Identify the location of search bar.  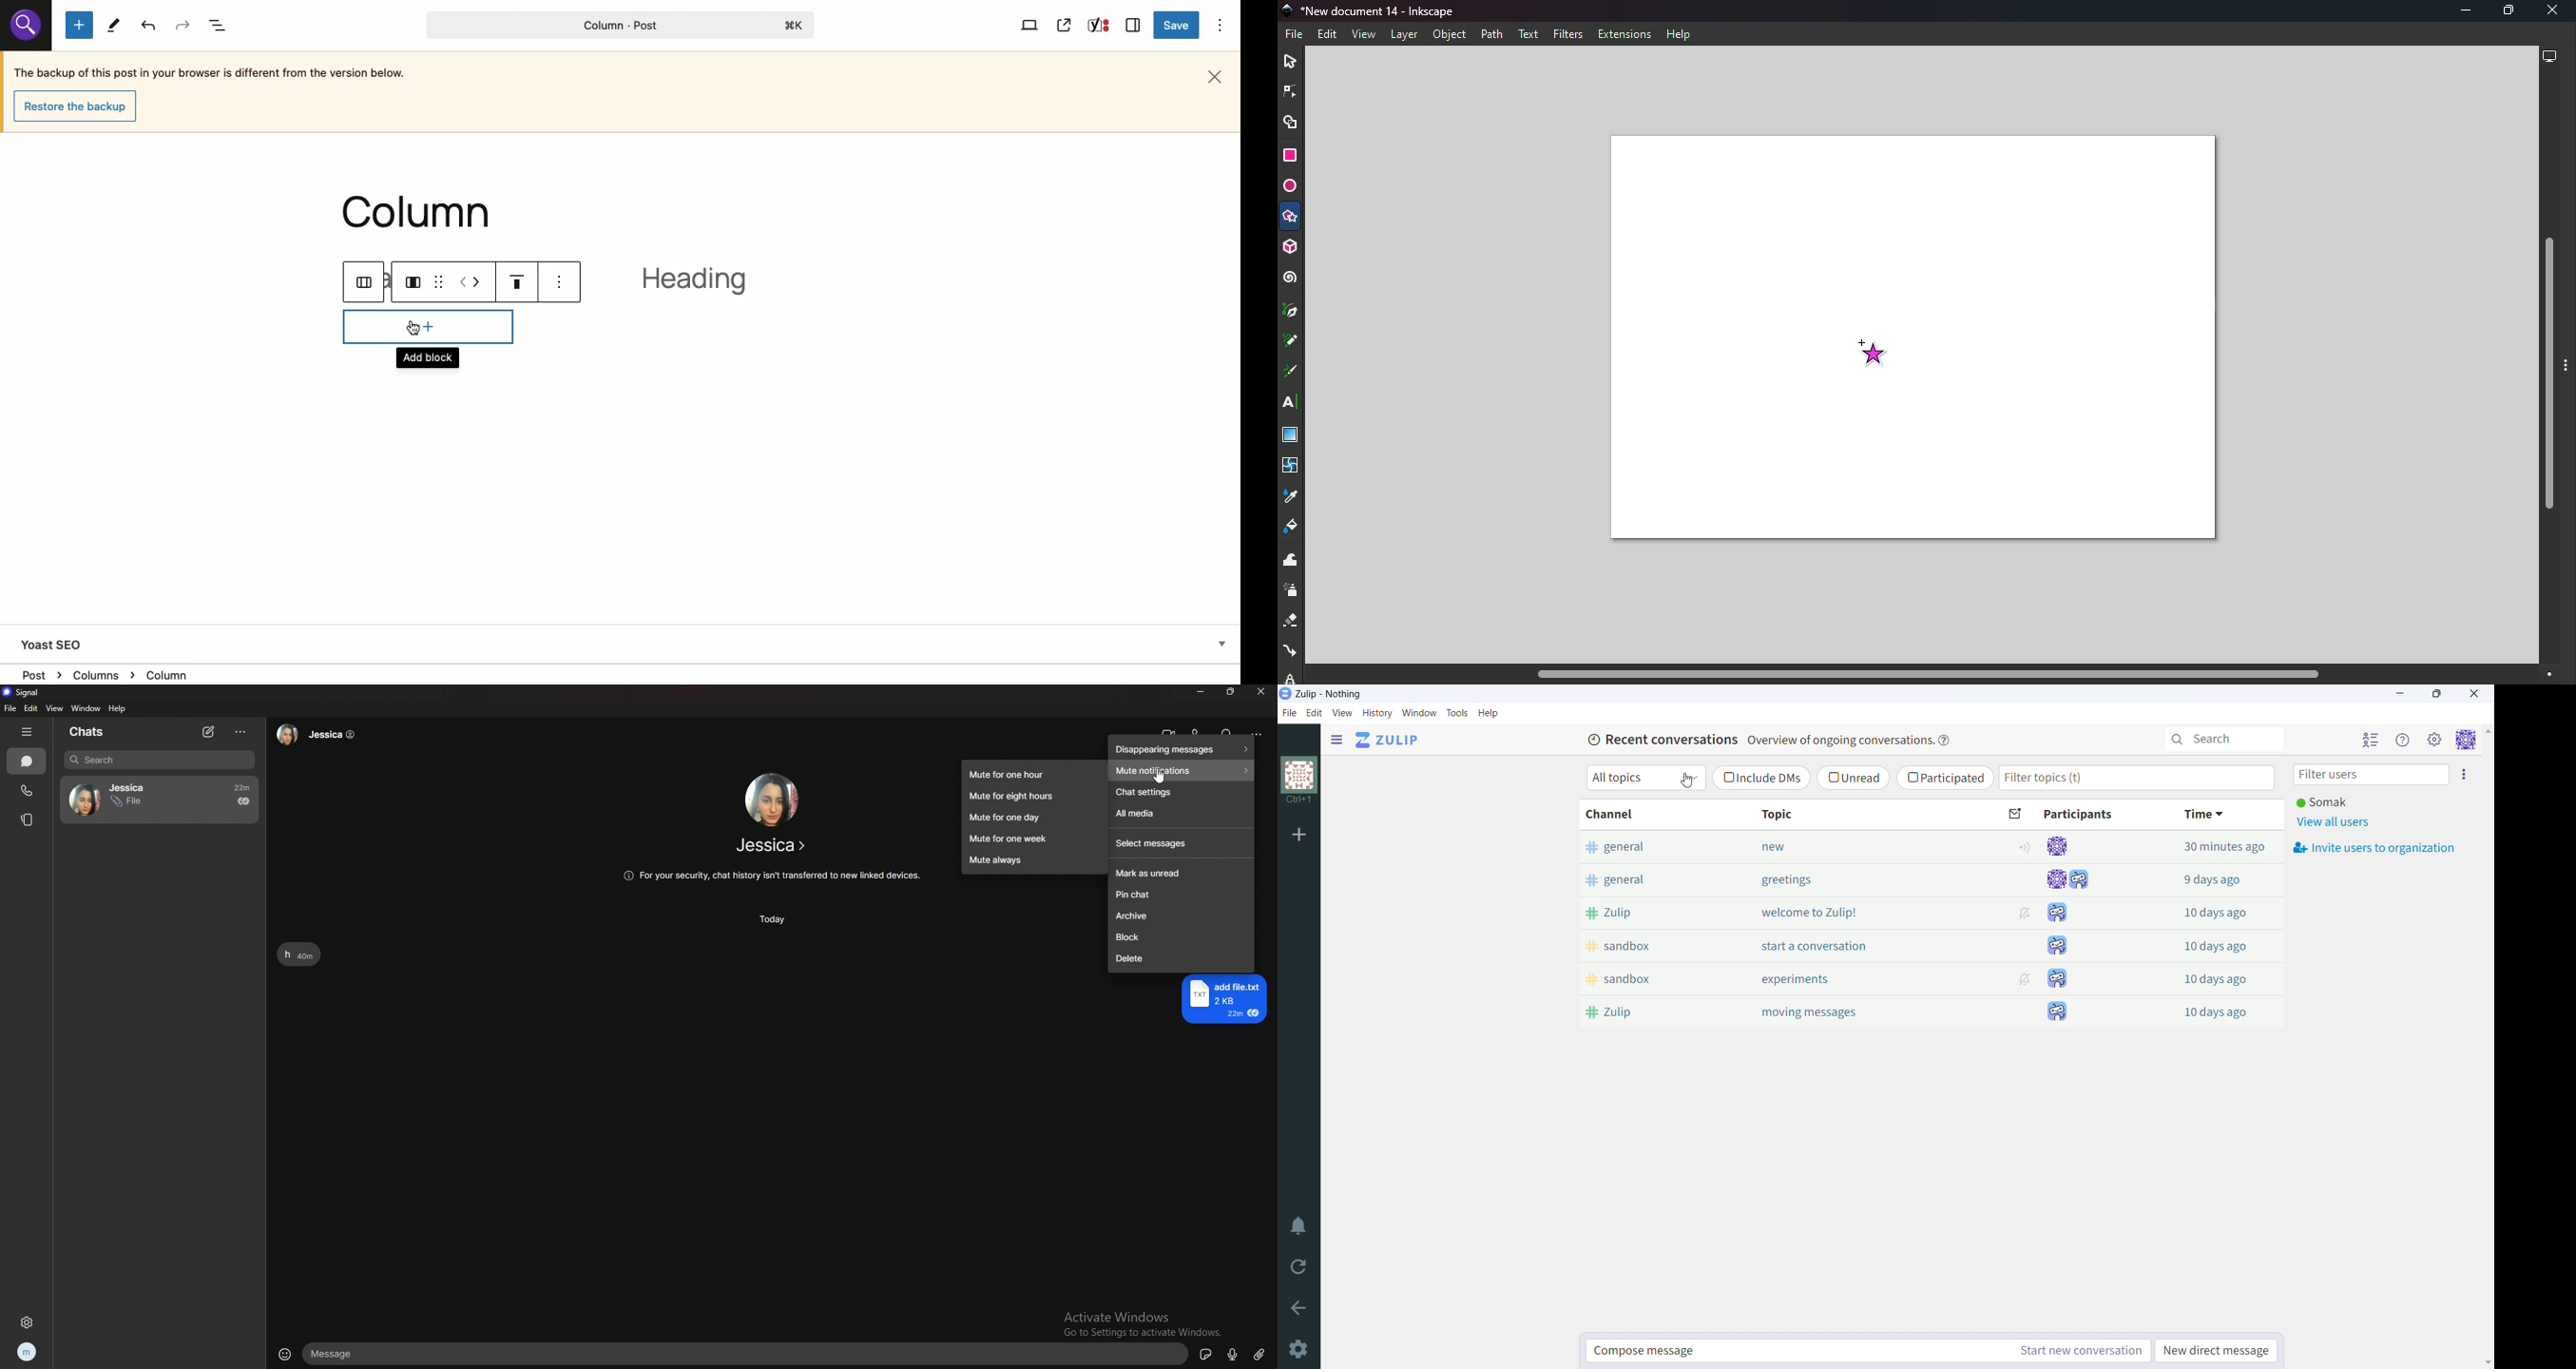
(159, 760).